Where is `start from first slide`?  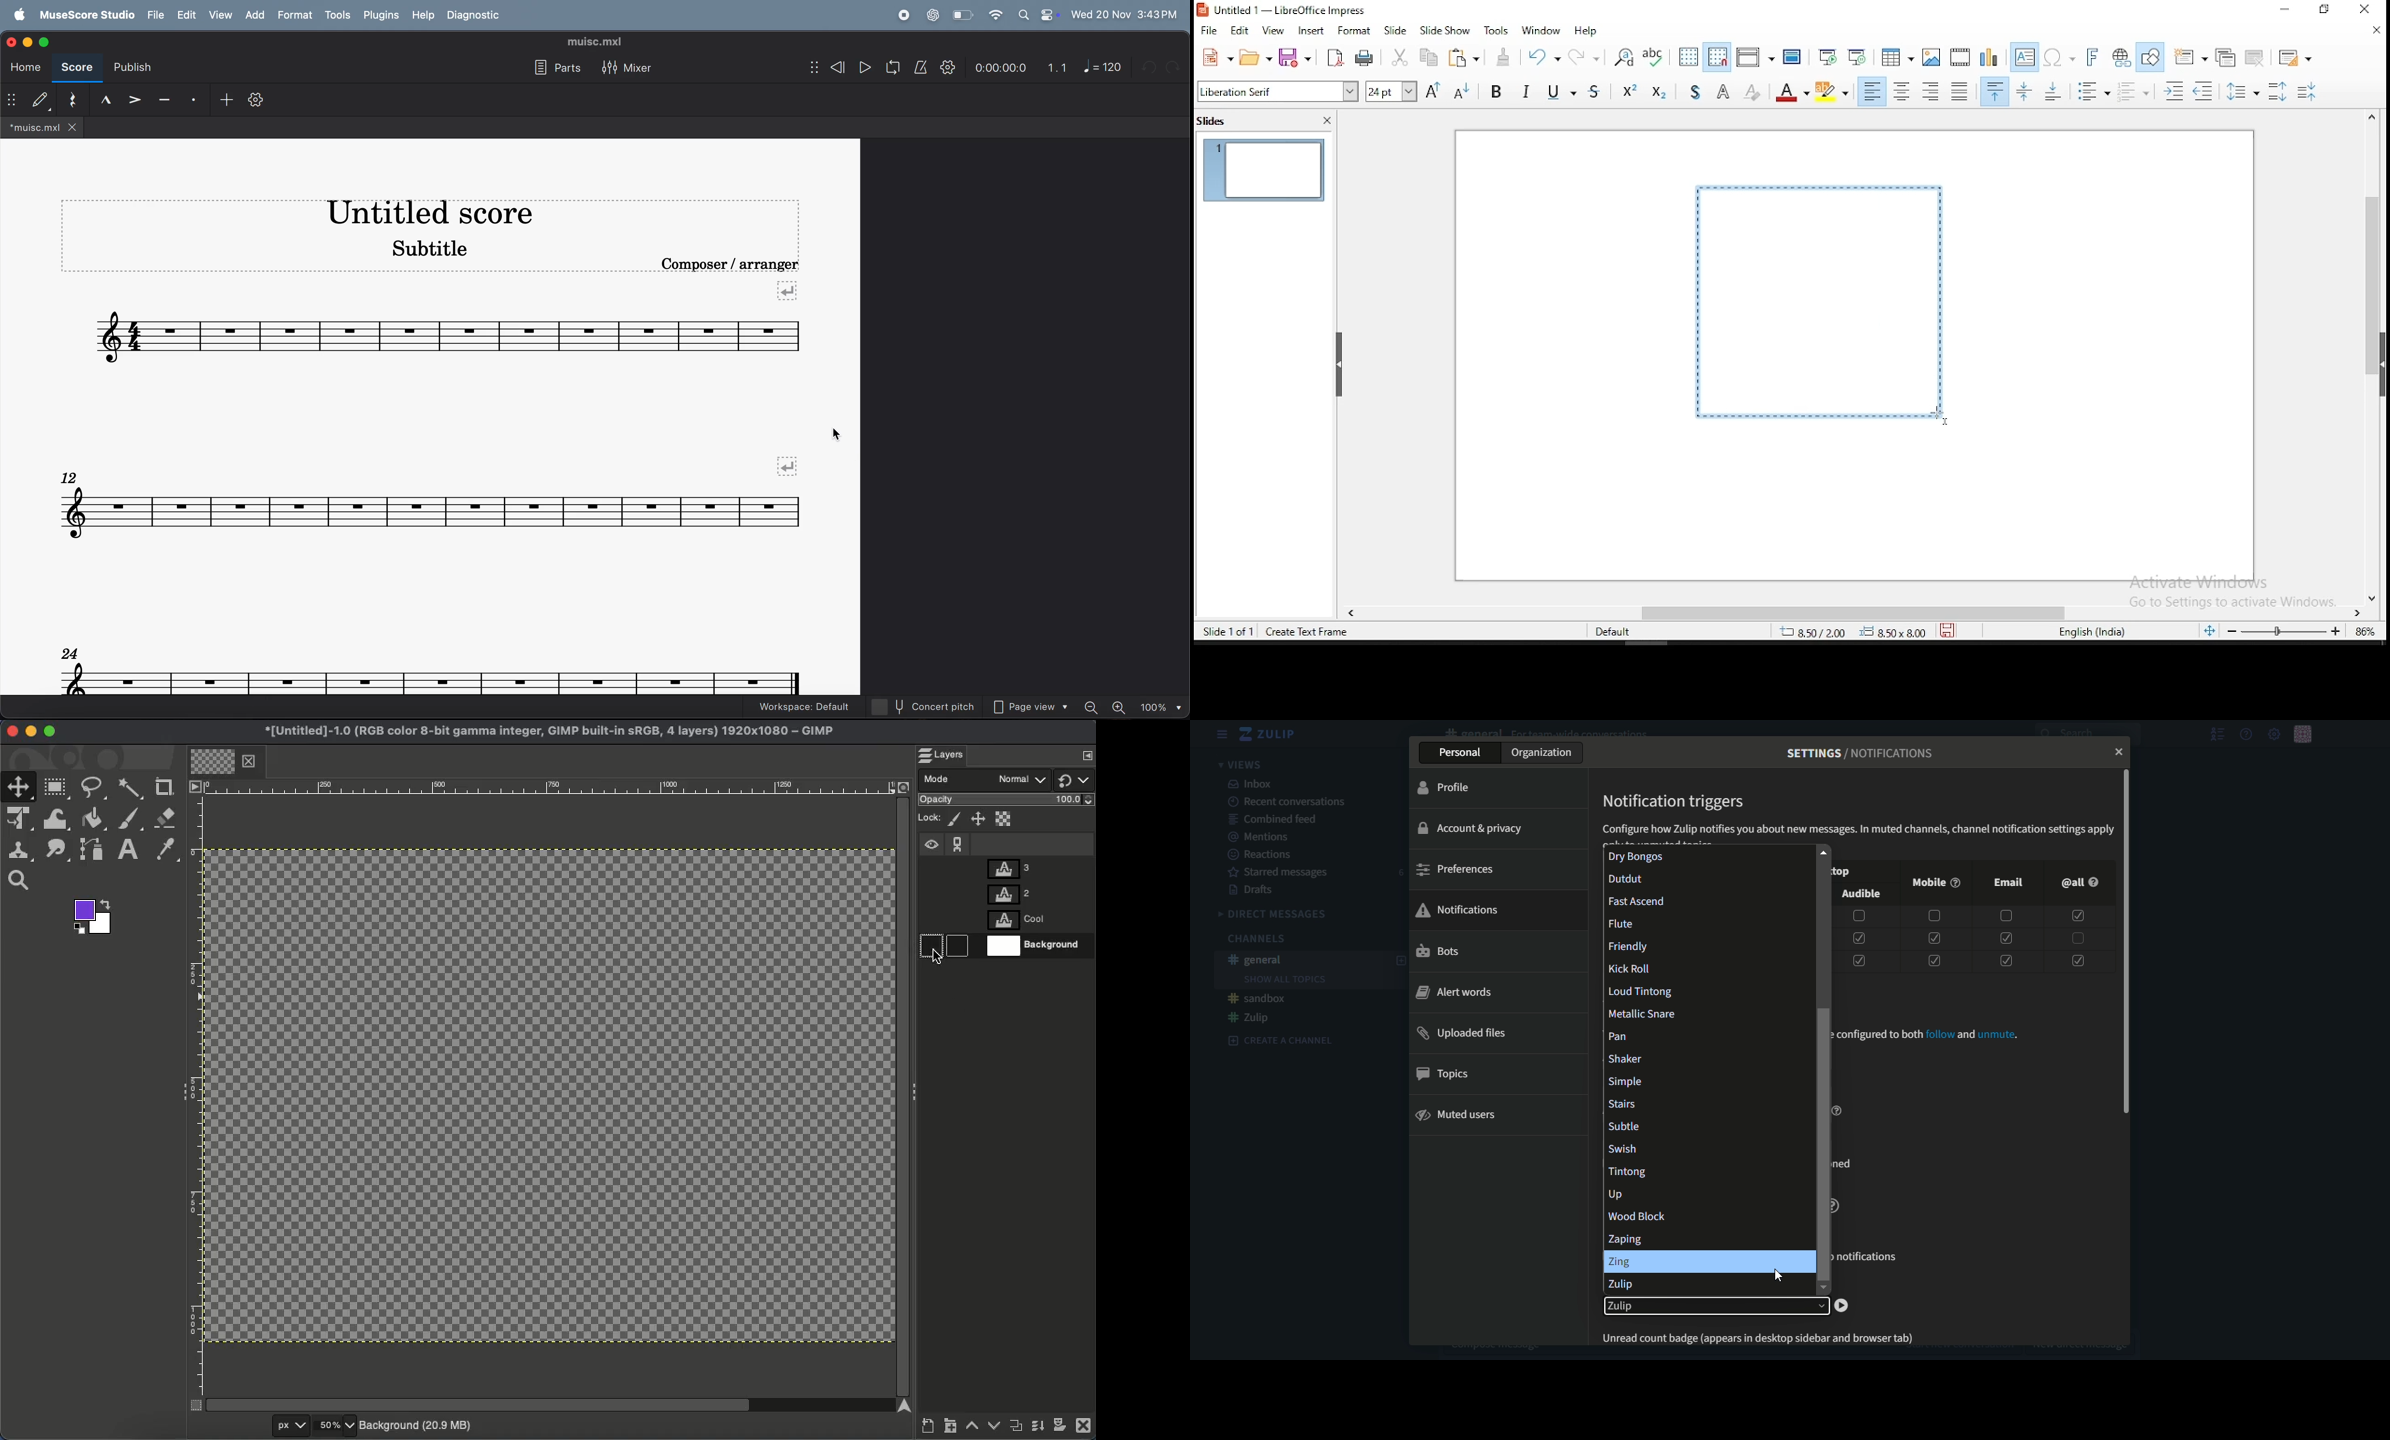 start from first slide is located at coordinates (1825, 59).